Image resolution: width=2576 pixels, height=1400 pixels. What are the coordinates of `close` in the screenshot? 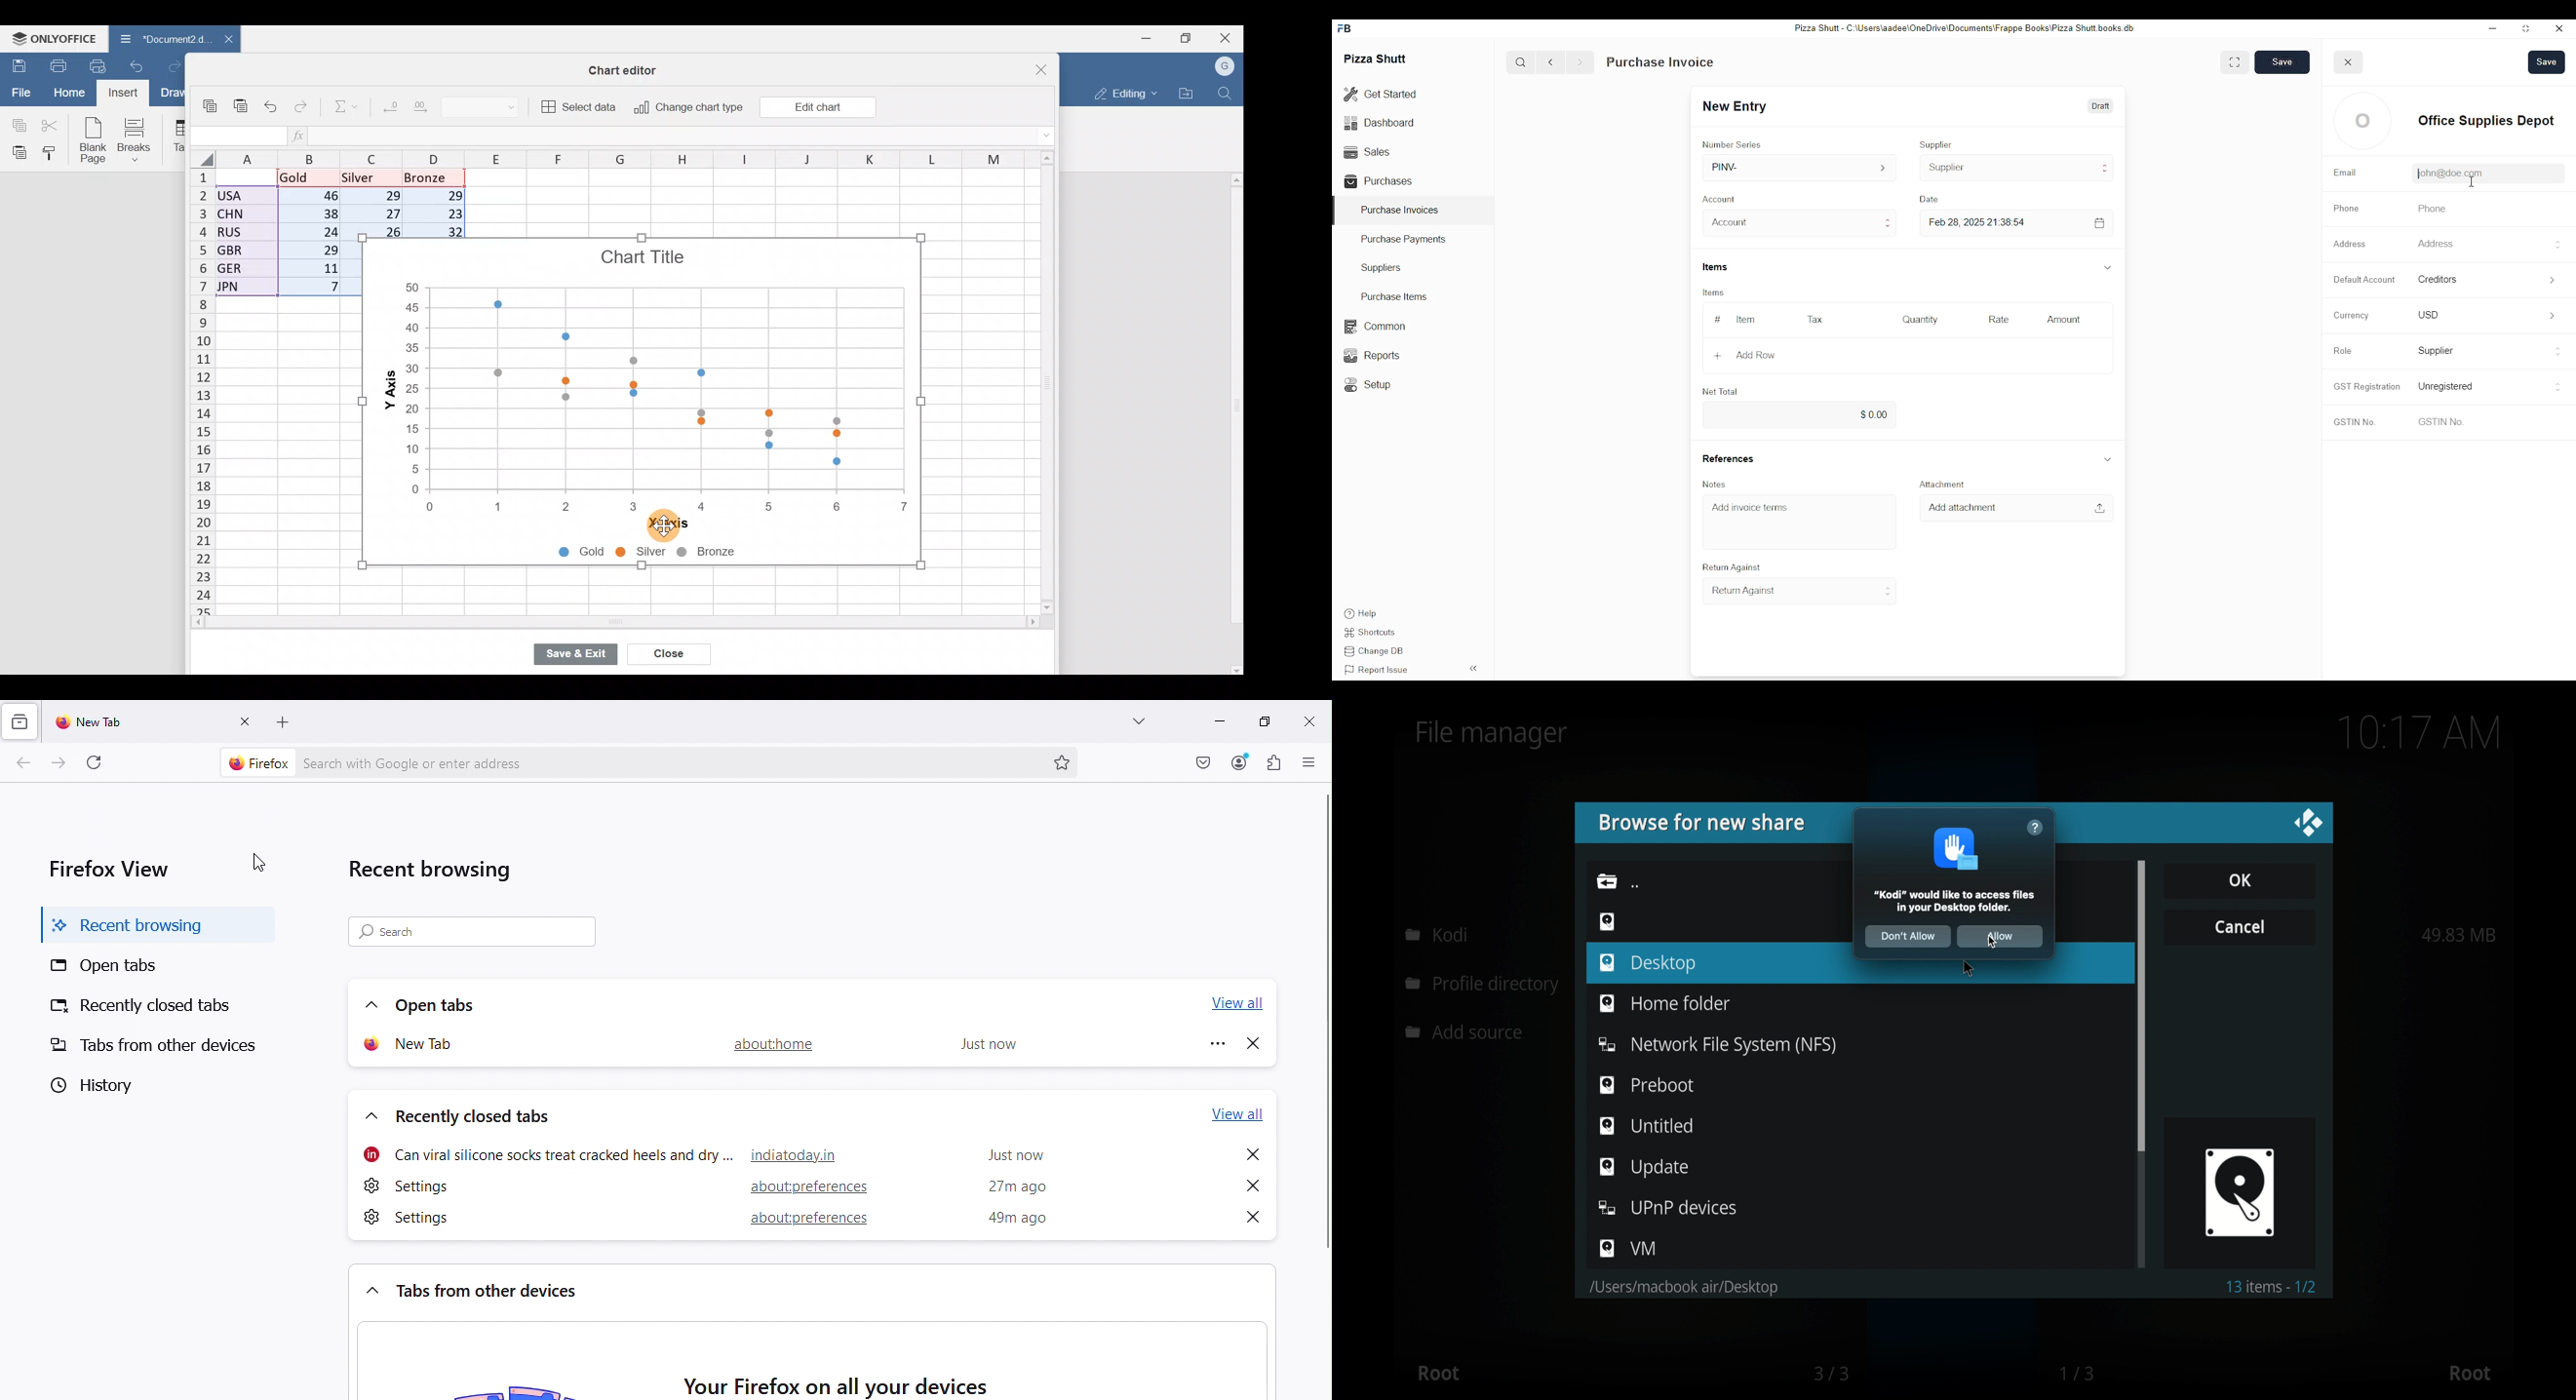 It's located at (2308, 823).